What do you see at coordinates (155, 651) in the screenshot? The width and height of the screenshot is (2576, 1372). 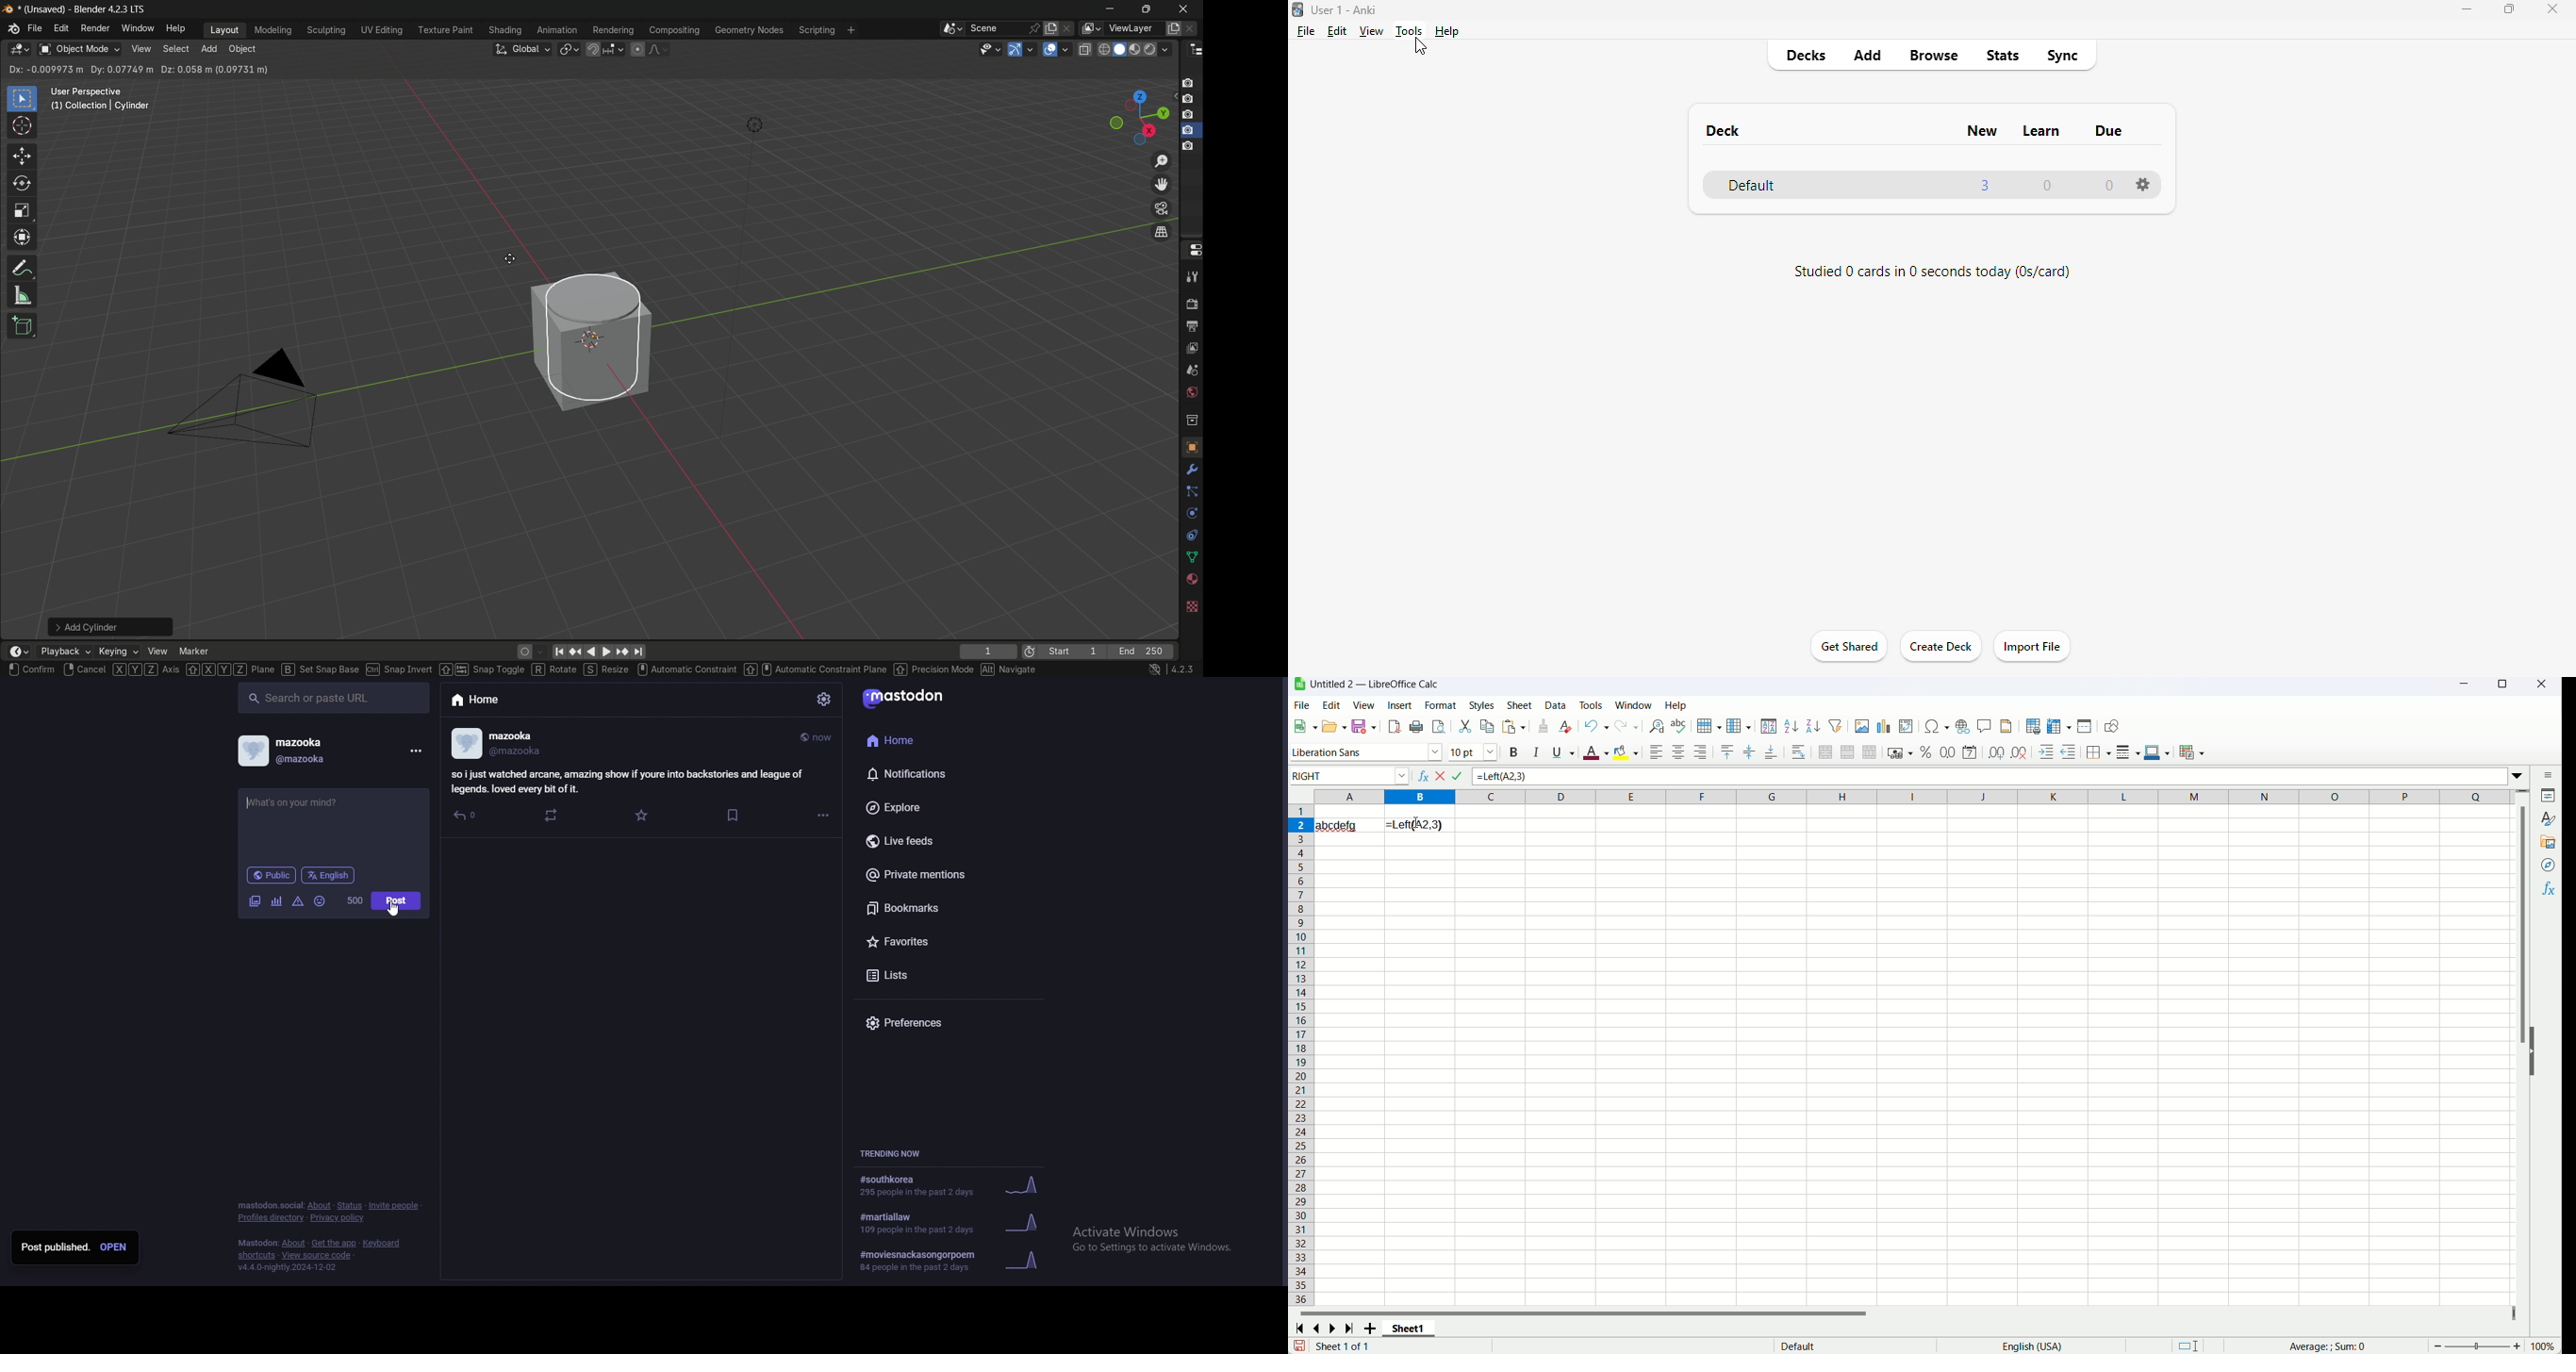 I see `view` at bounding box center [155, 651].